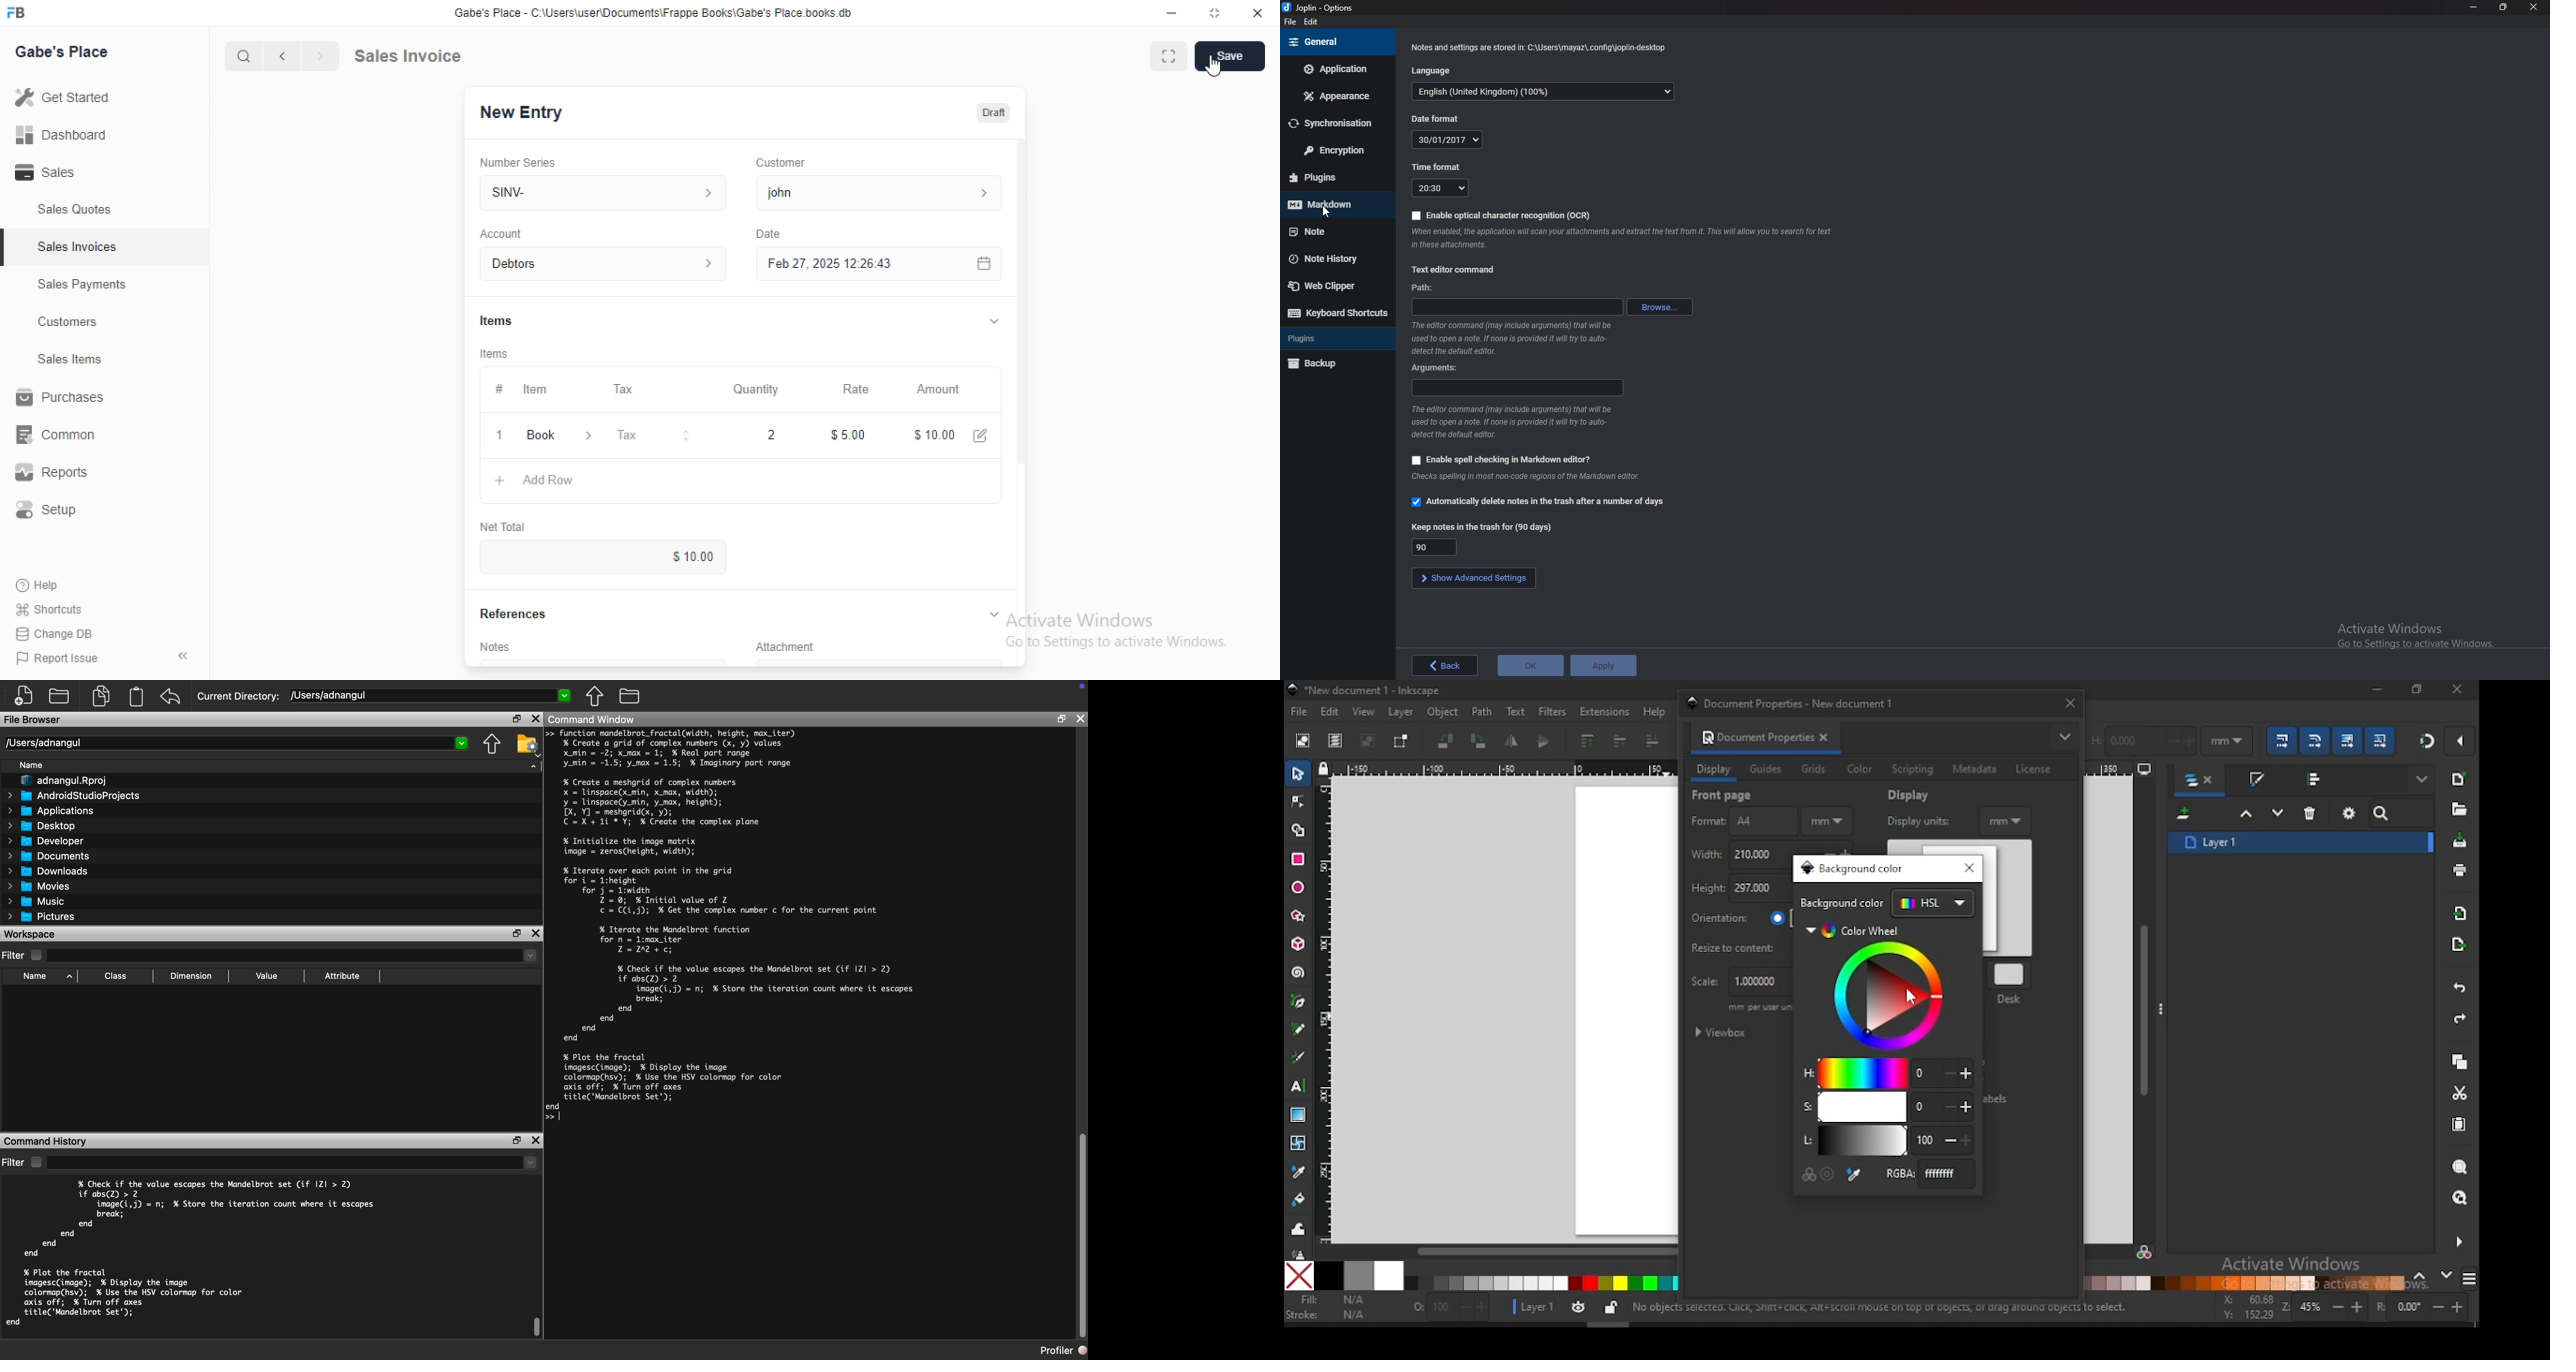 This screenshot has width=2576, height=1372. I want to click on Tax, so click(628, 388).